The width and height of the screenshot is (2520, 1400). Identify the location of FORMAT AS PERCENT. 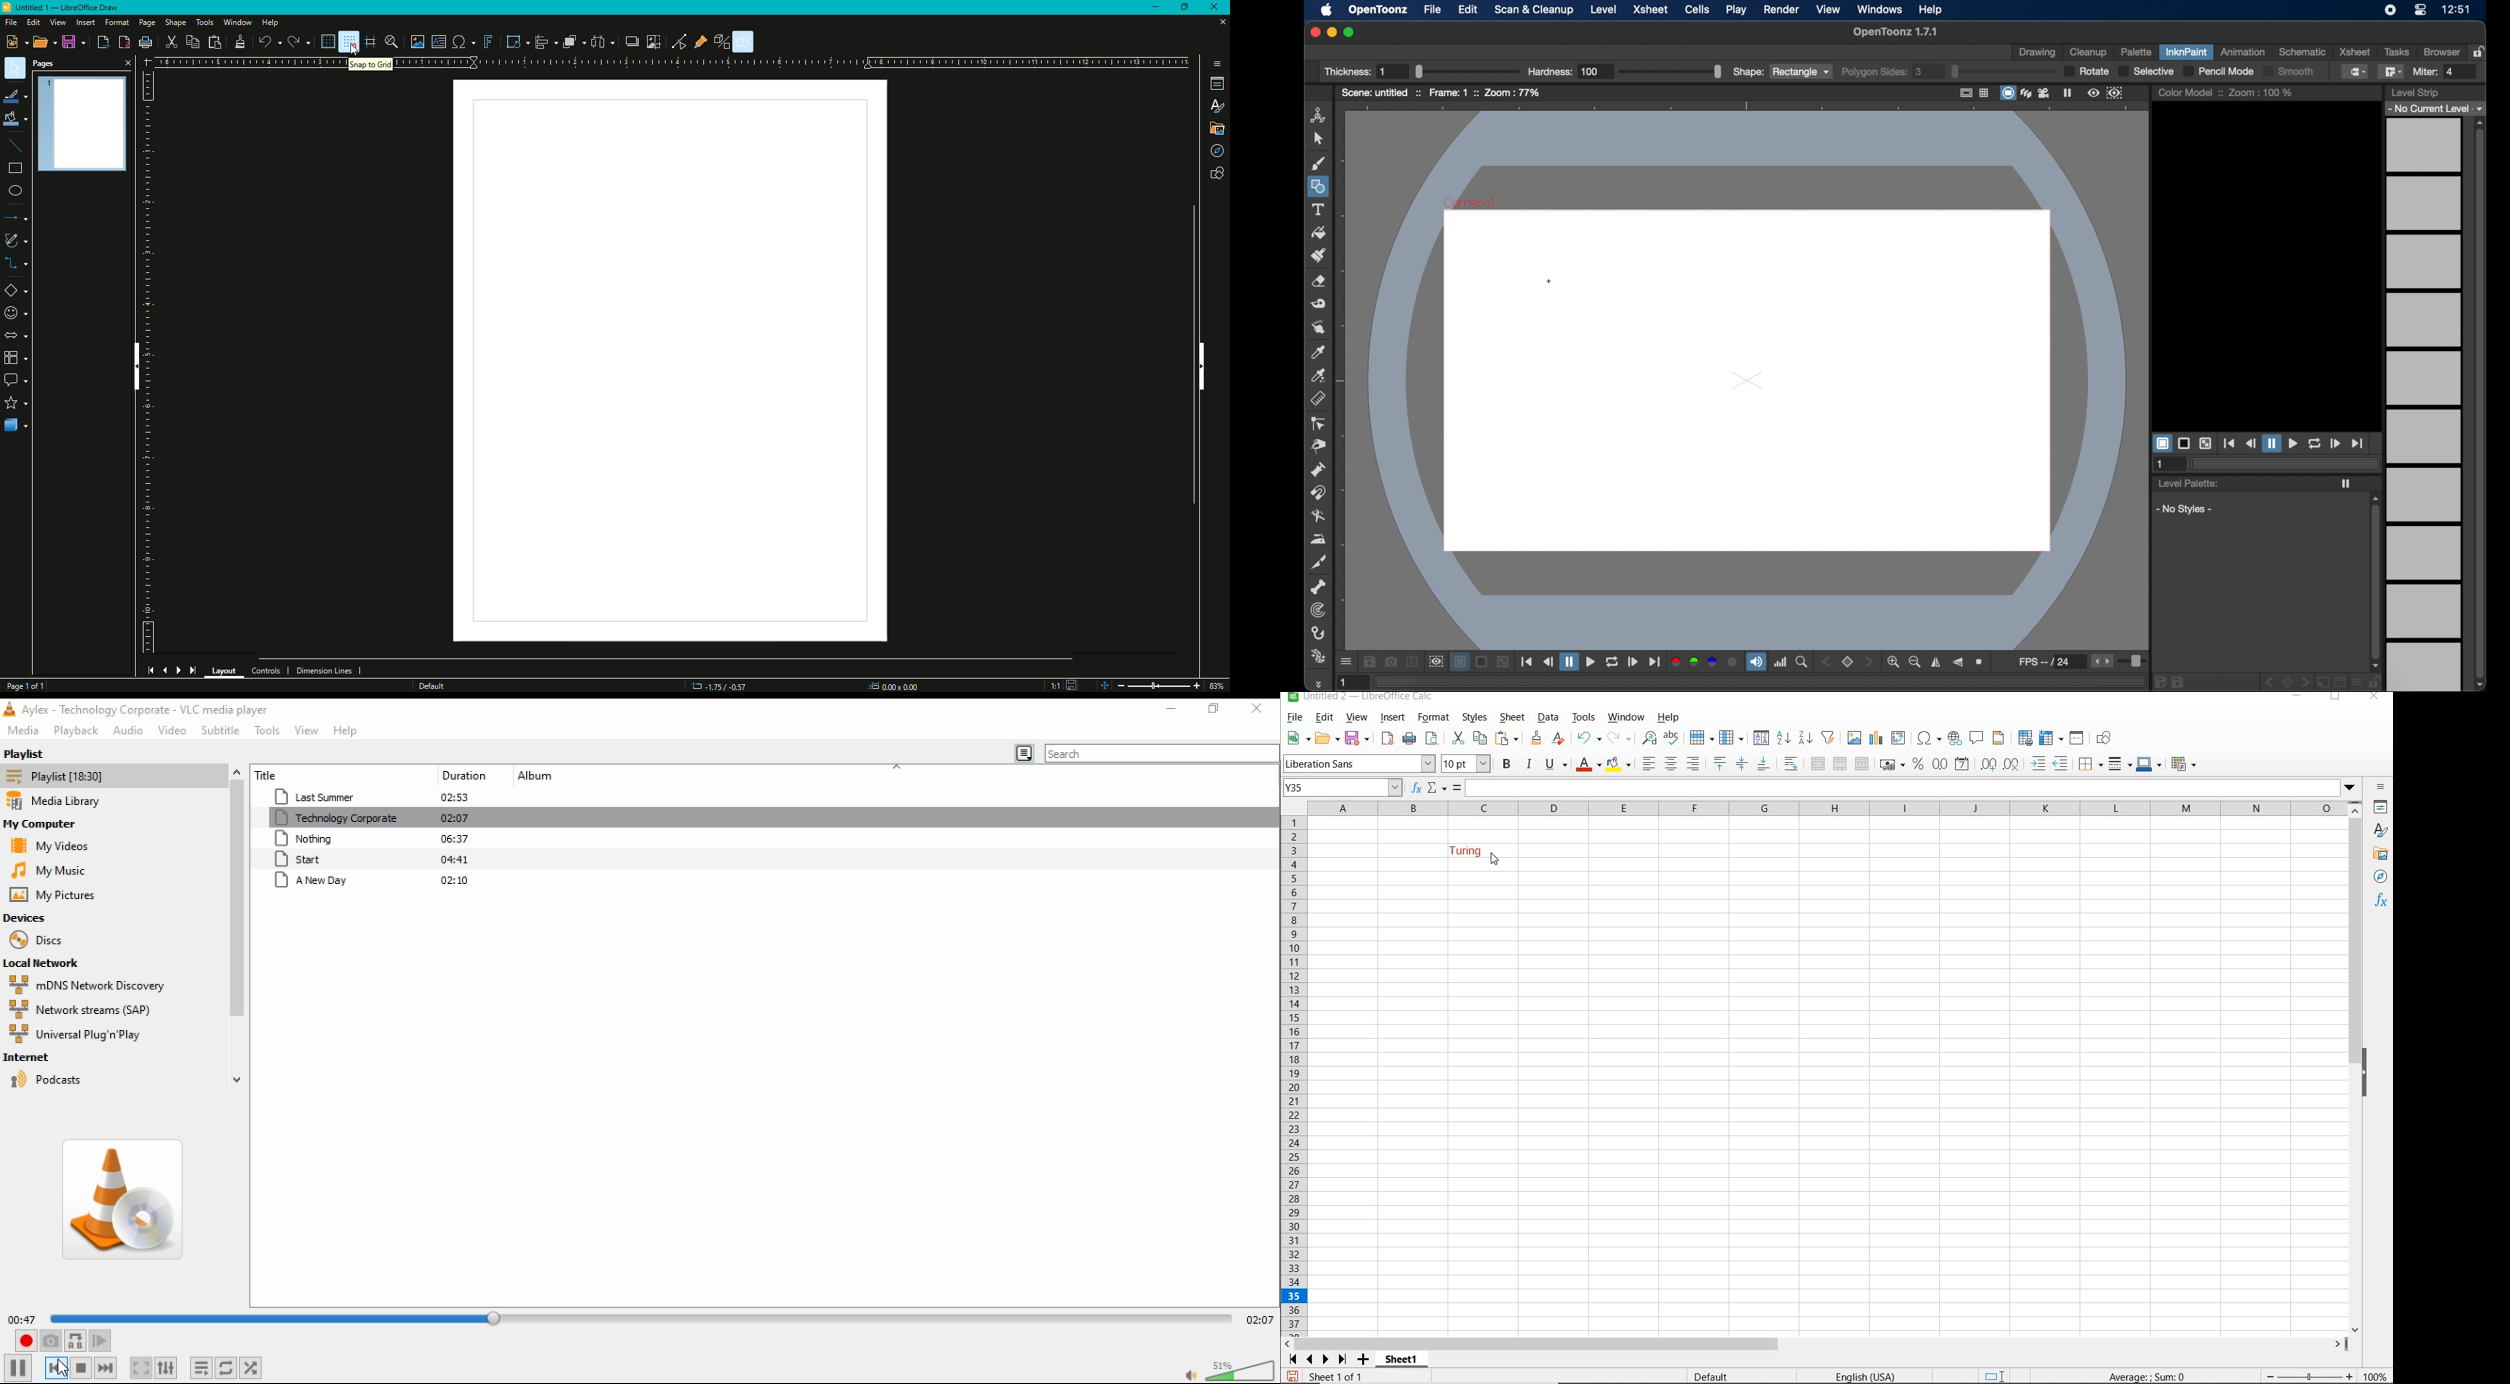
(1918, 764).